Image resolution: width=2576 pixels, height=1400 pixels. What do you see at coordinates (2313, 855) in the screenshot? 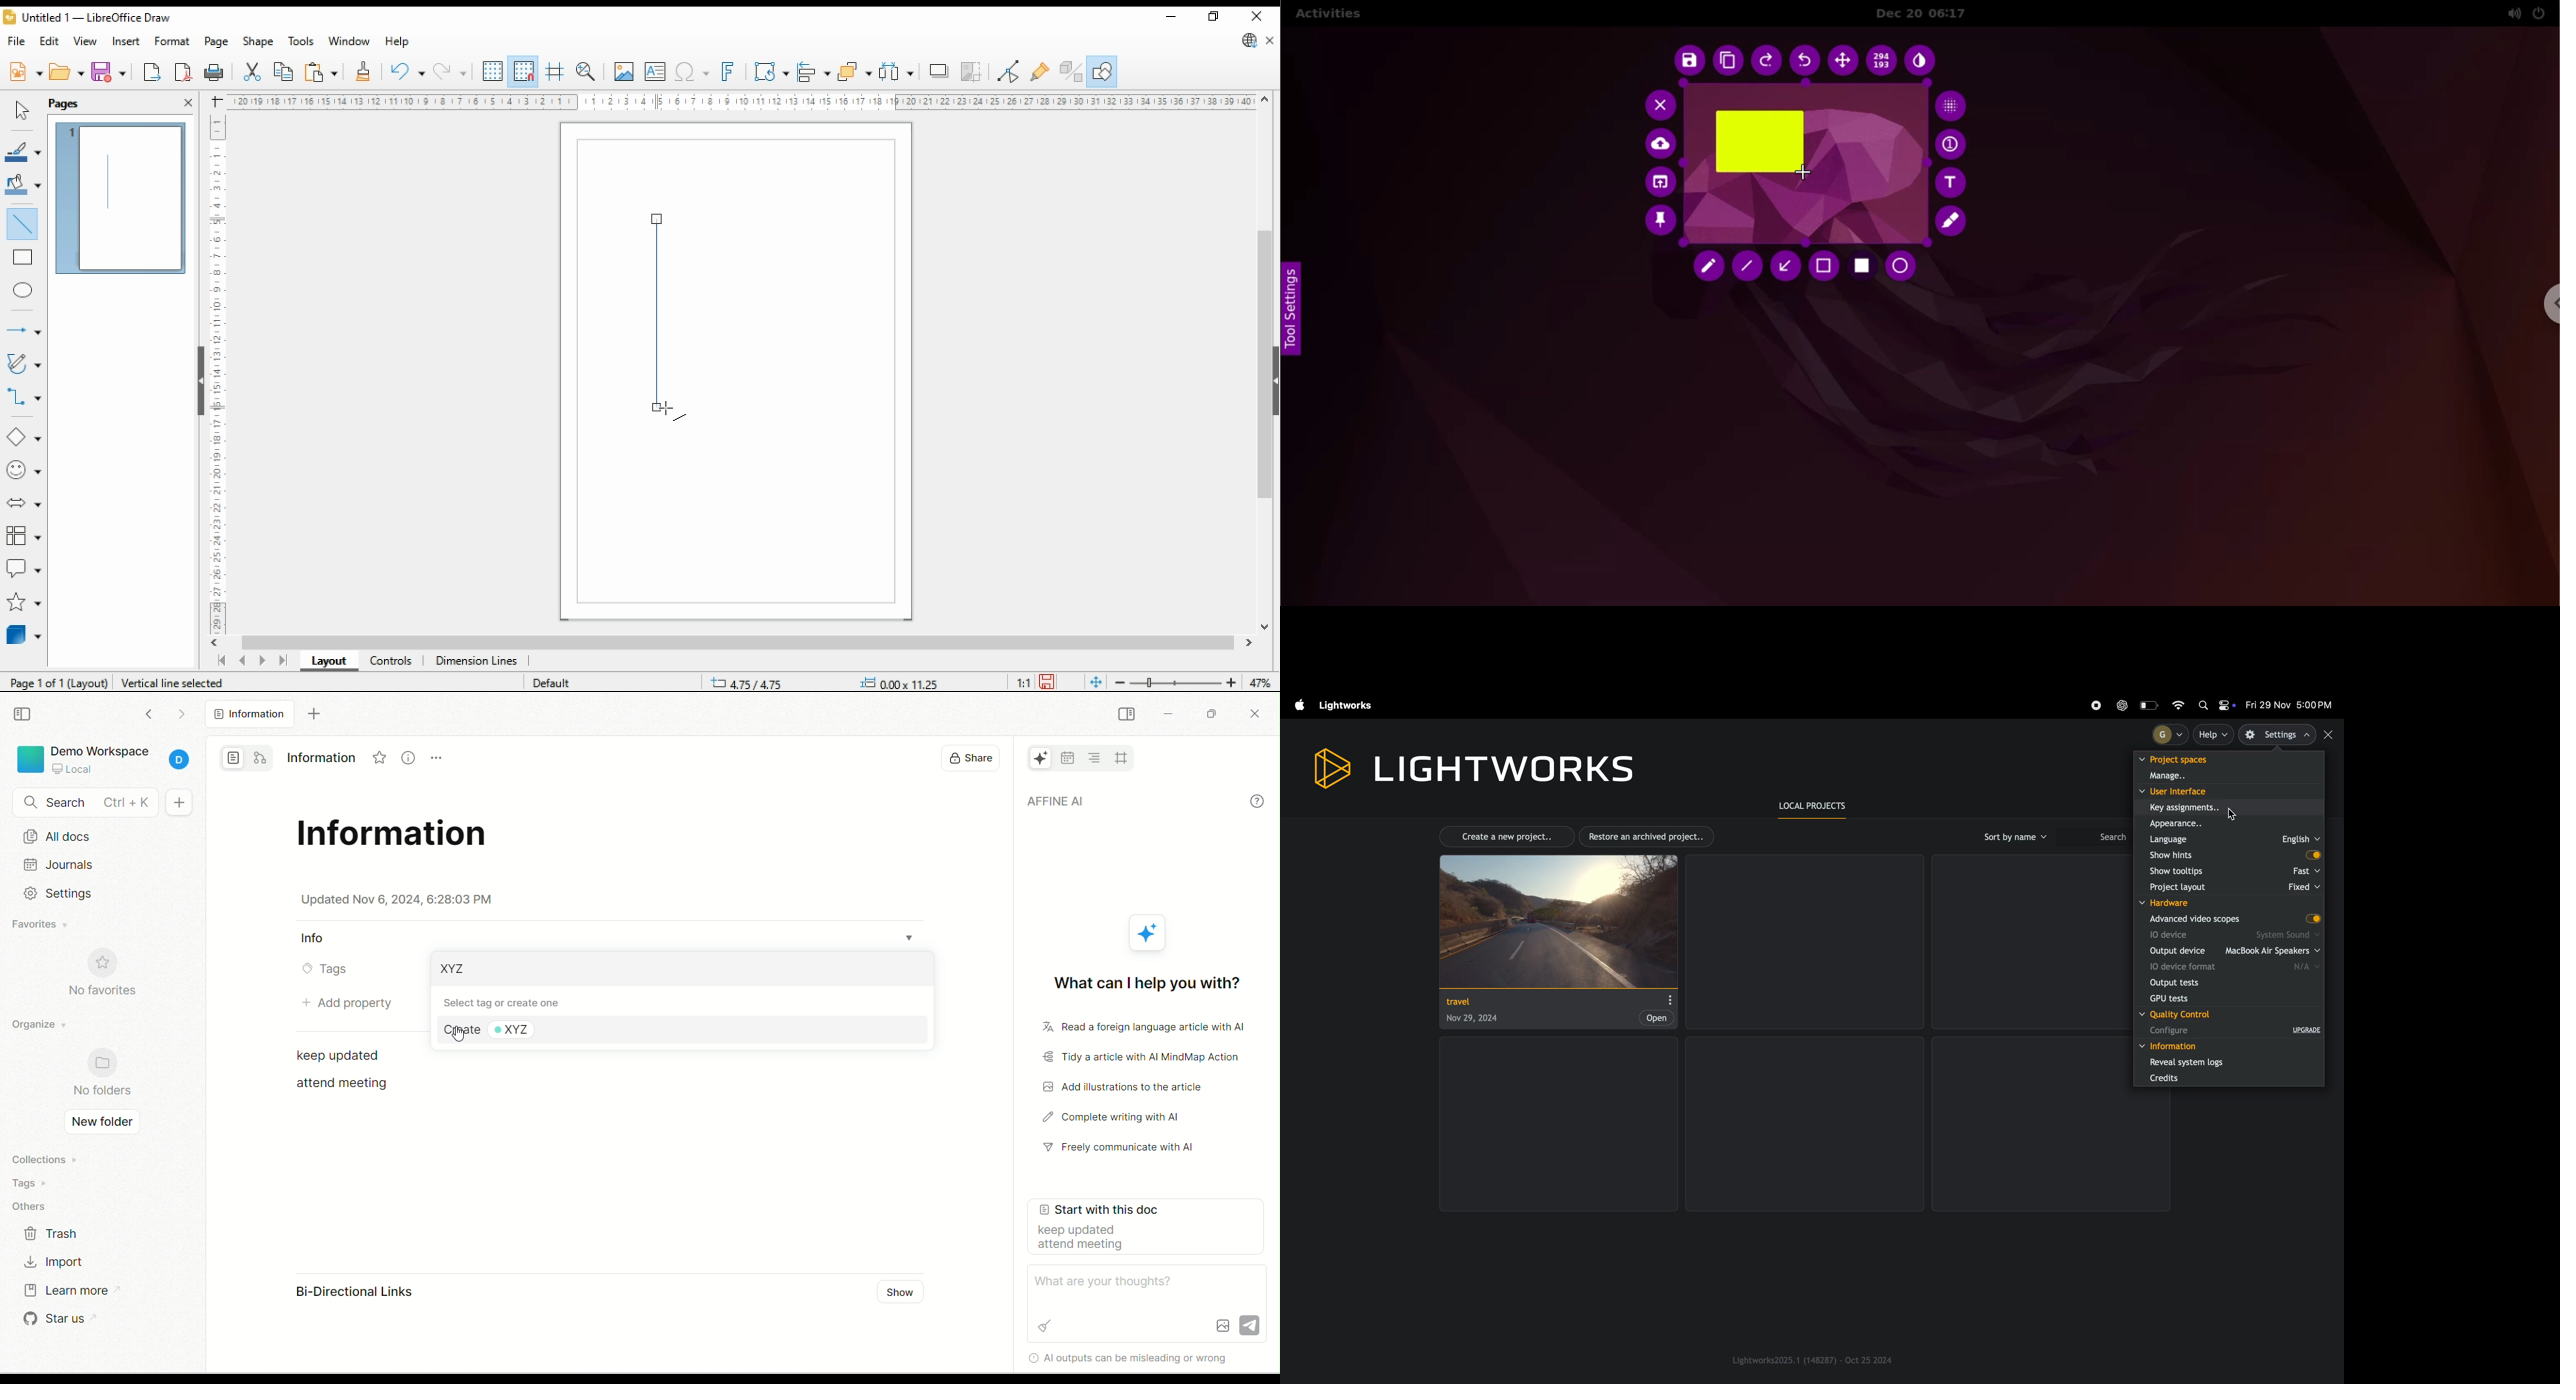
I see `toggle` at bounding box center [2313, 855].